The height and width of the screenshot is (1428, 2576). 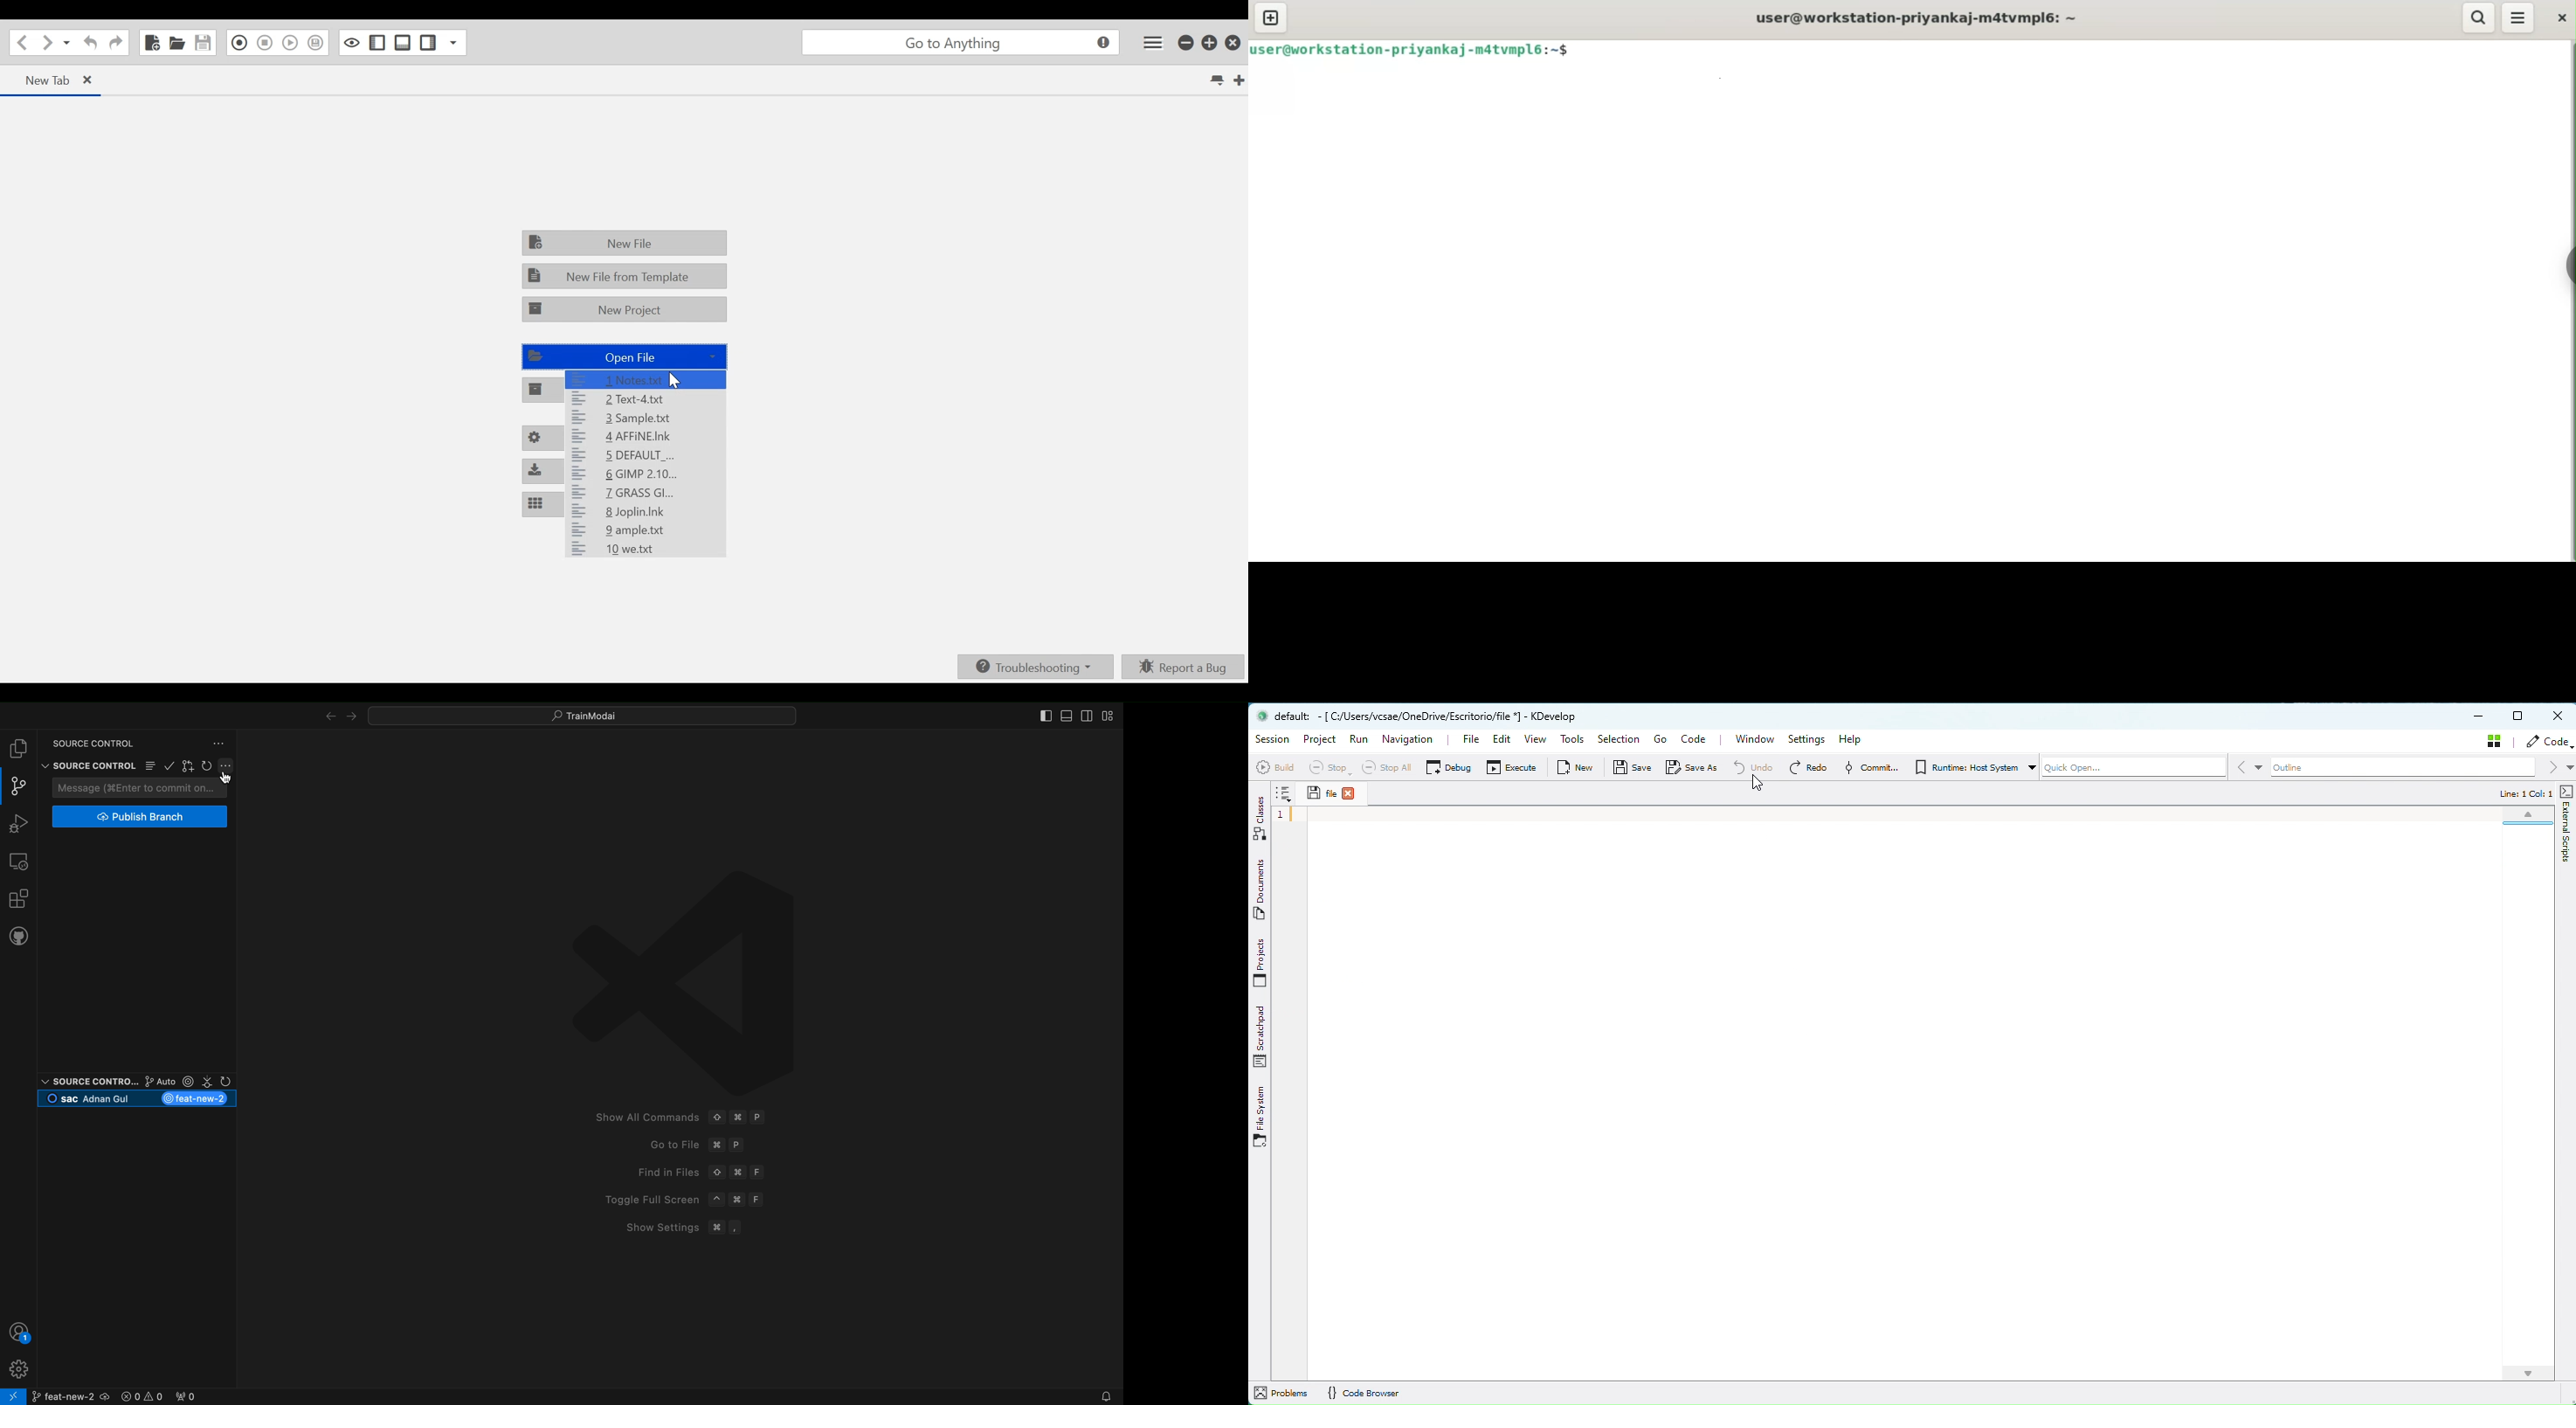 I want to click on Recent LOcations, so click(x=67, y=42).